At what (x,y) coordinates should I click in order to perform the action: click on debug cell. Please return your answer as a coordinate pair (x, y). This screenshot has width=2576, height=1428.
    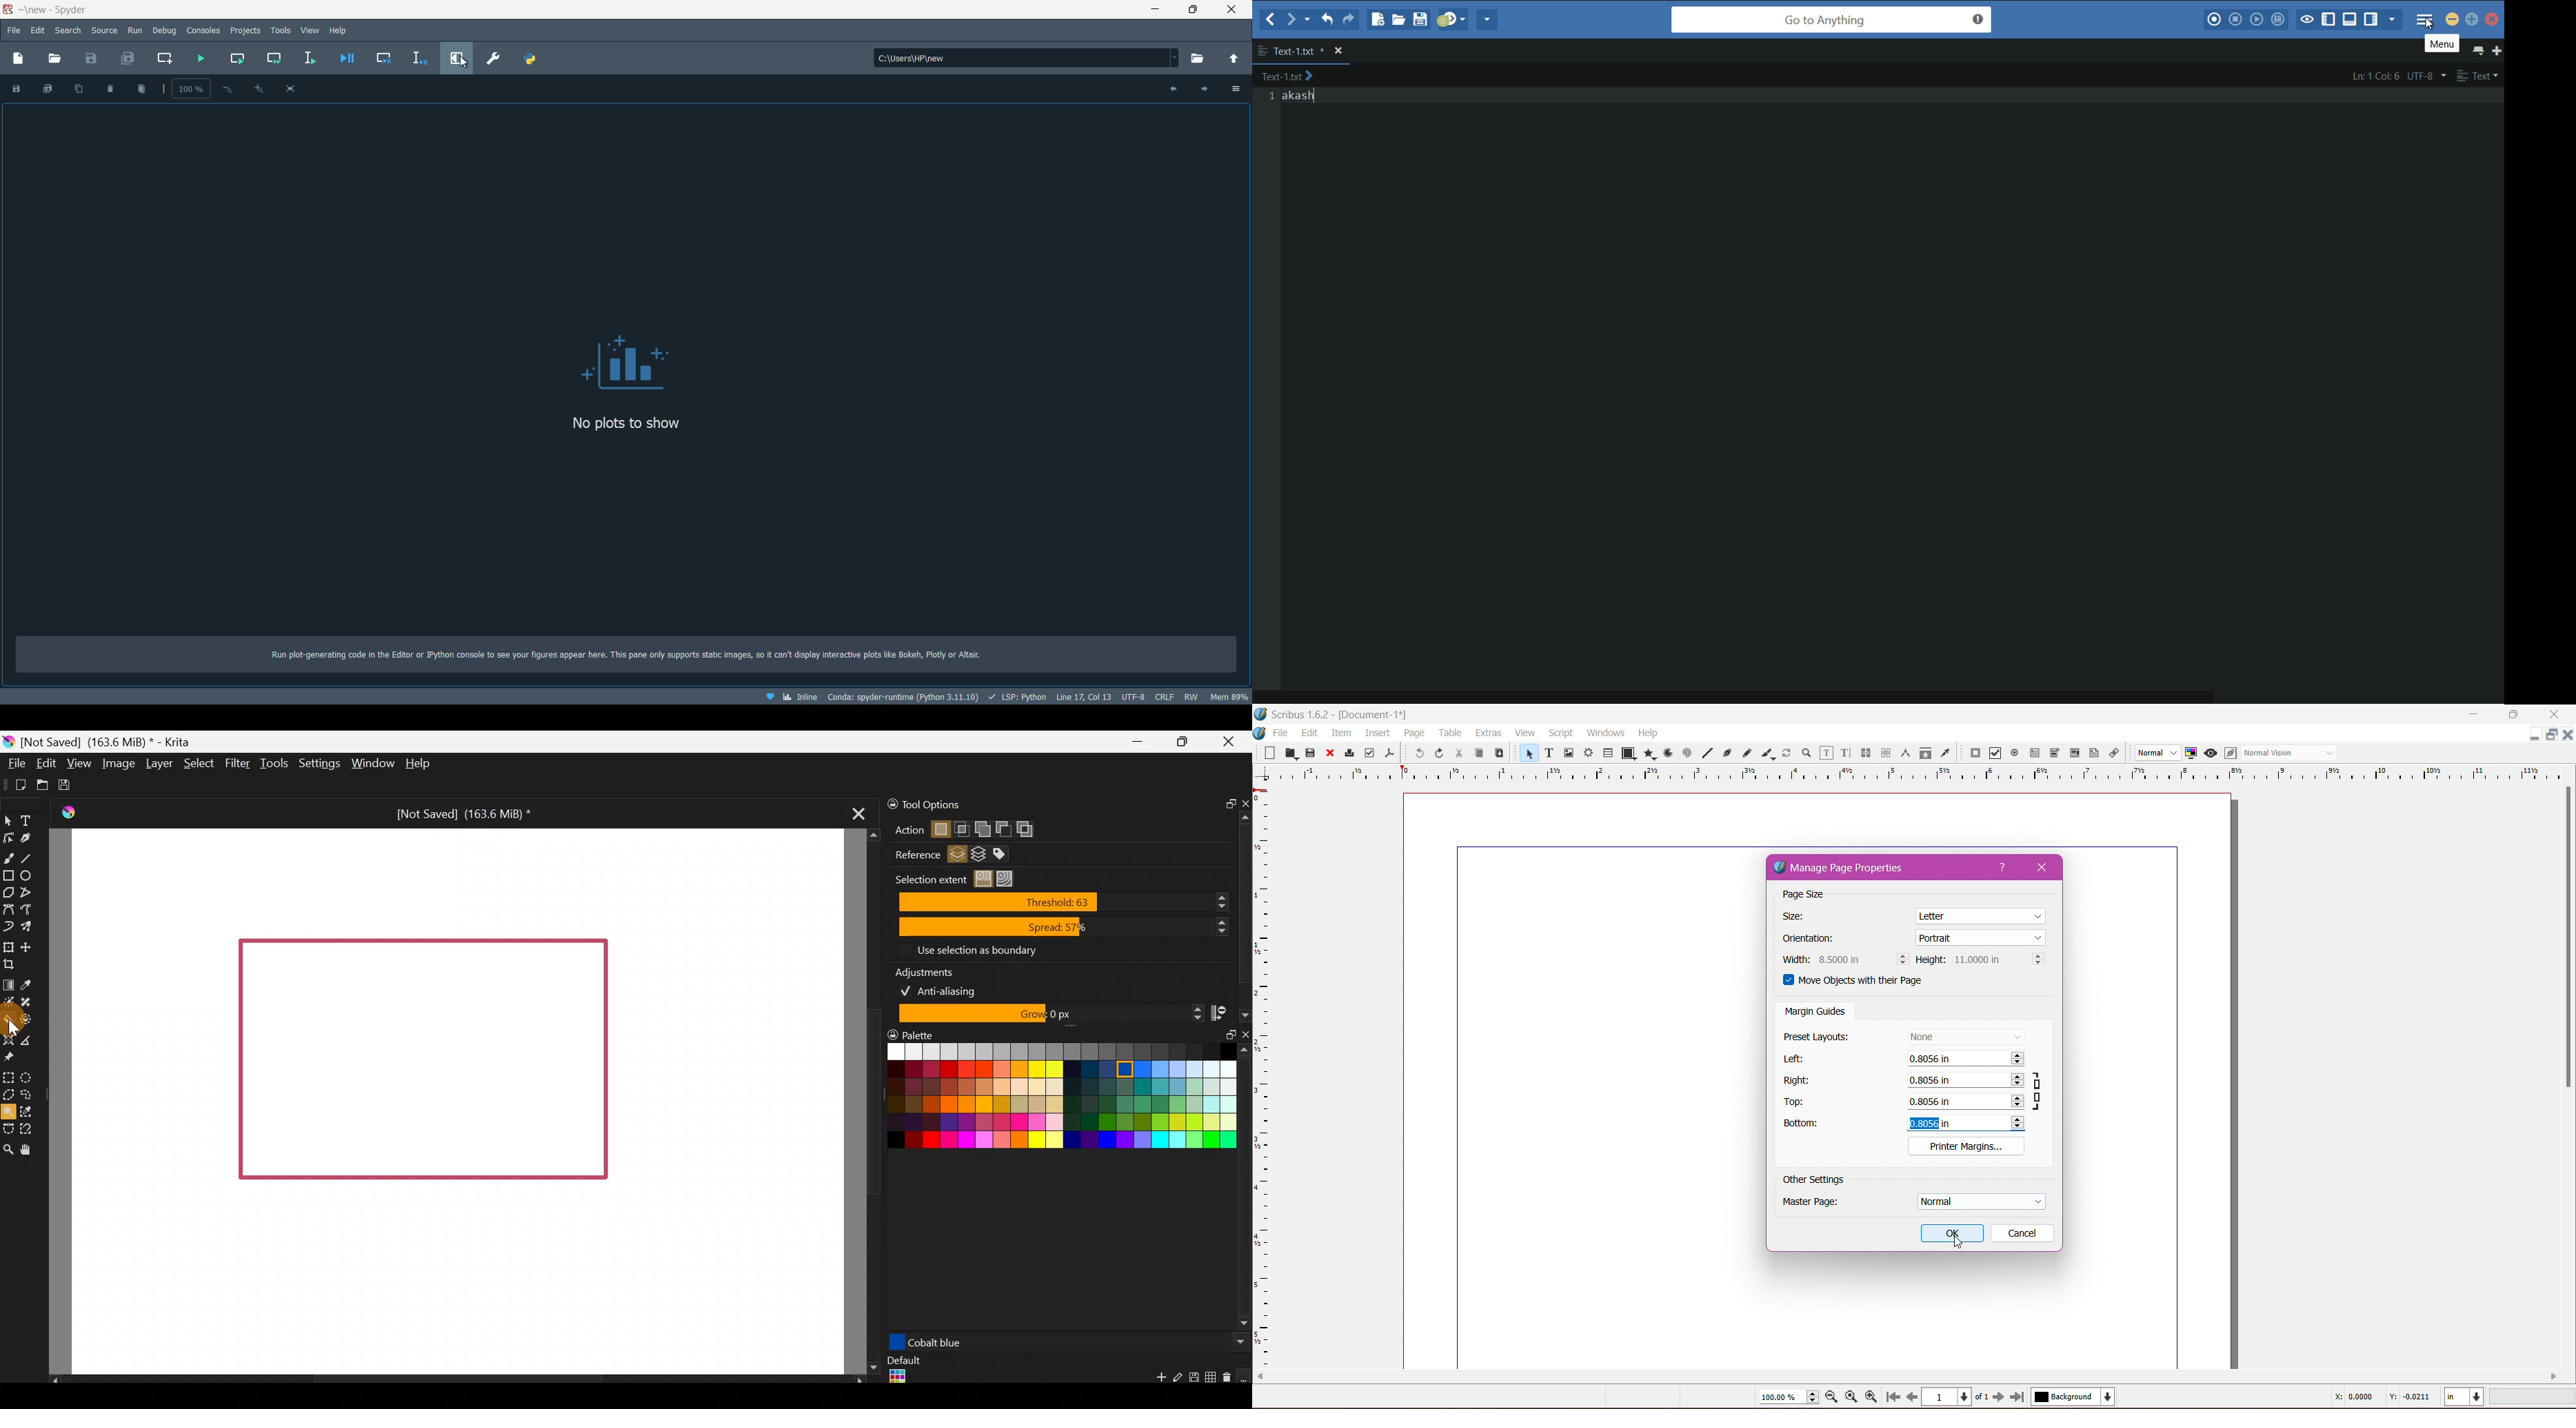
    Looking at the image, I should click on (383, 57).